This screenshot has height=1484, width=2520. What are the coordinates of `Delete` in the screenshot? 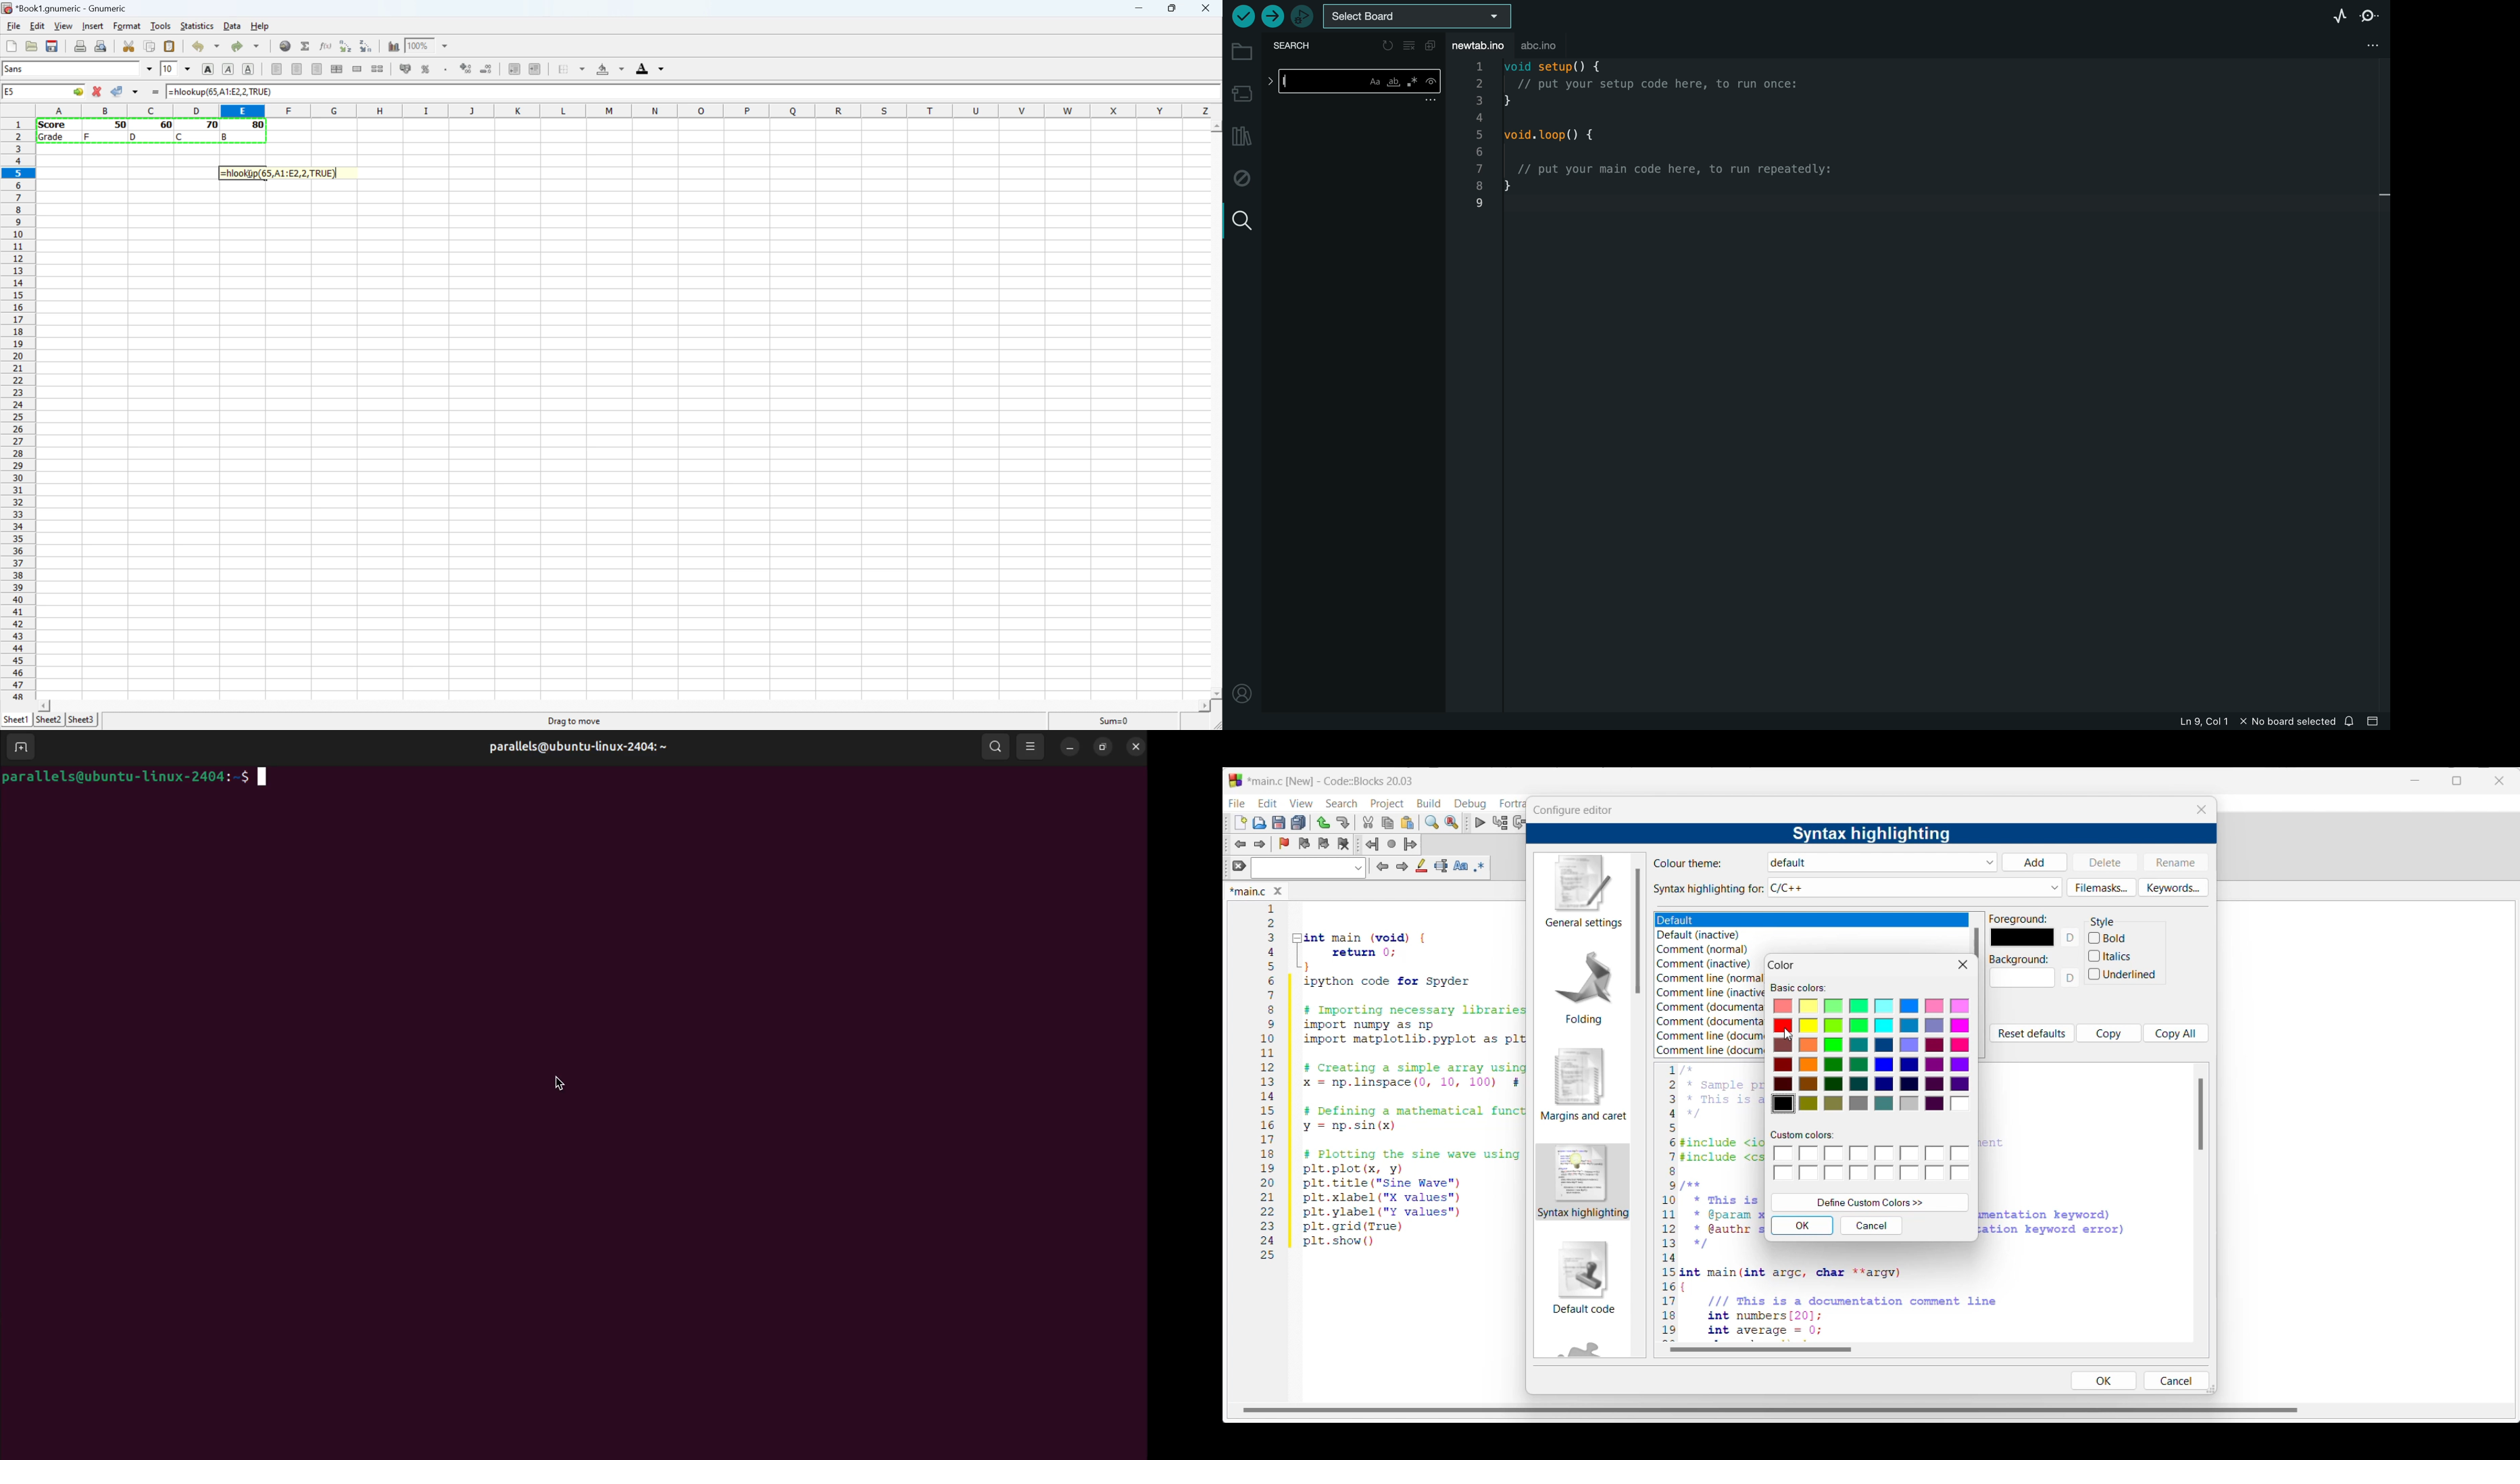 It's located at (2106, 861).